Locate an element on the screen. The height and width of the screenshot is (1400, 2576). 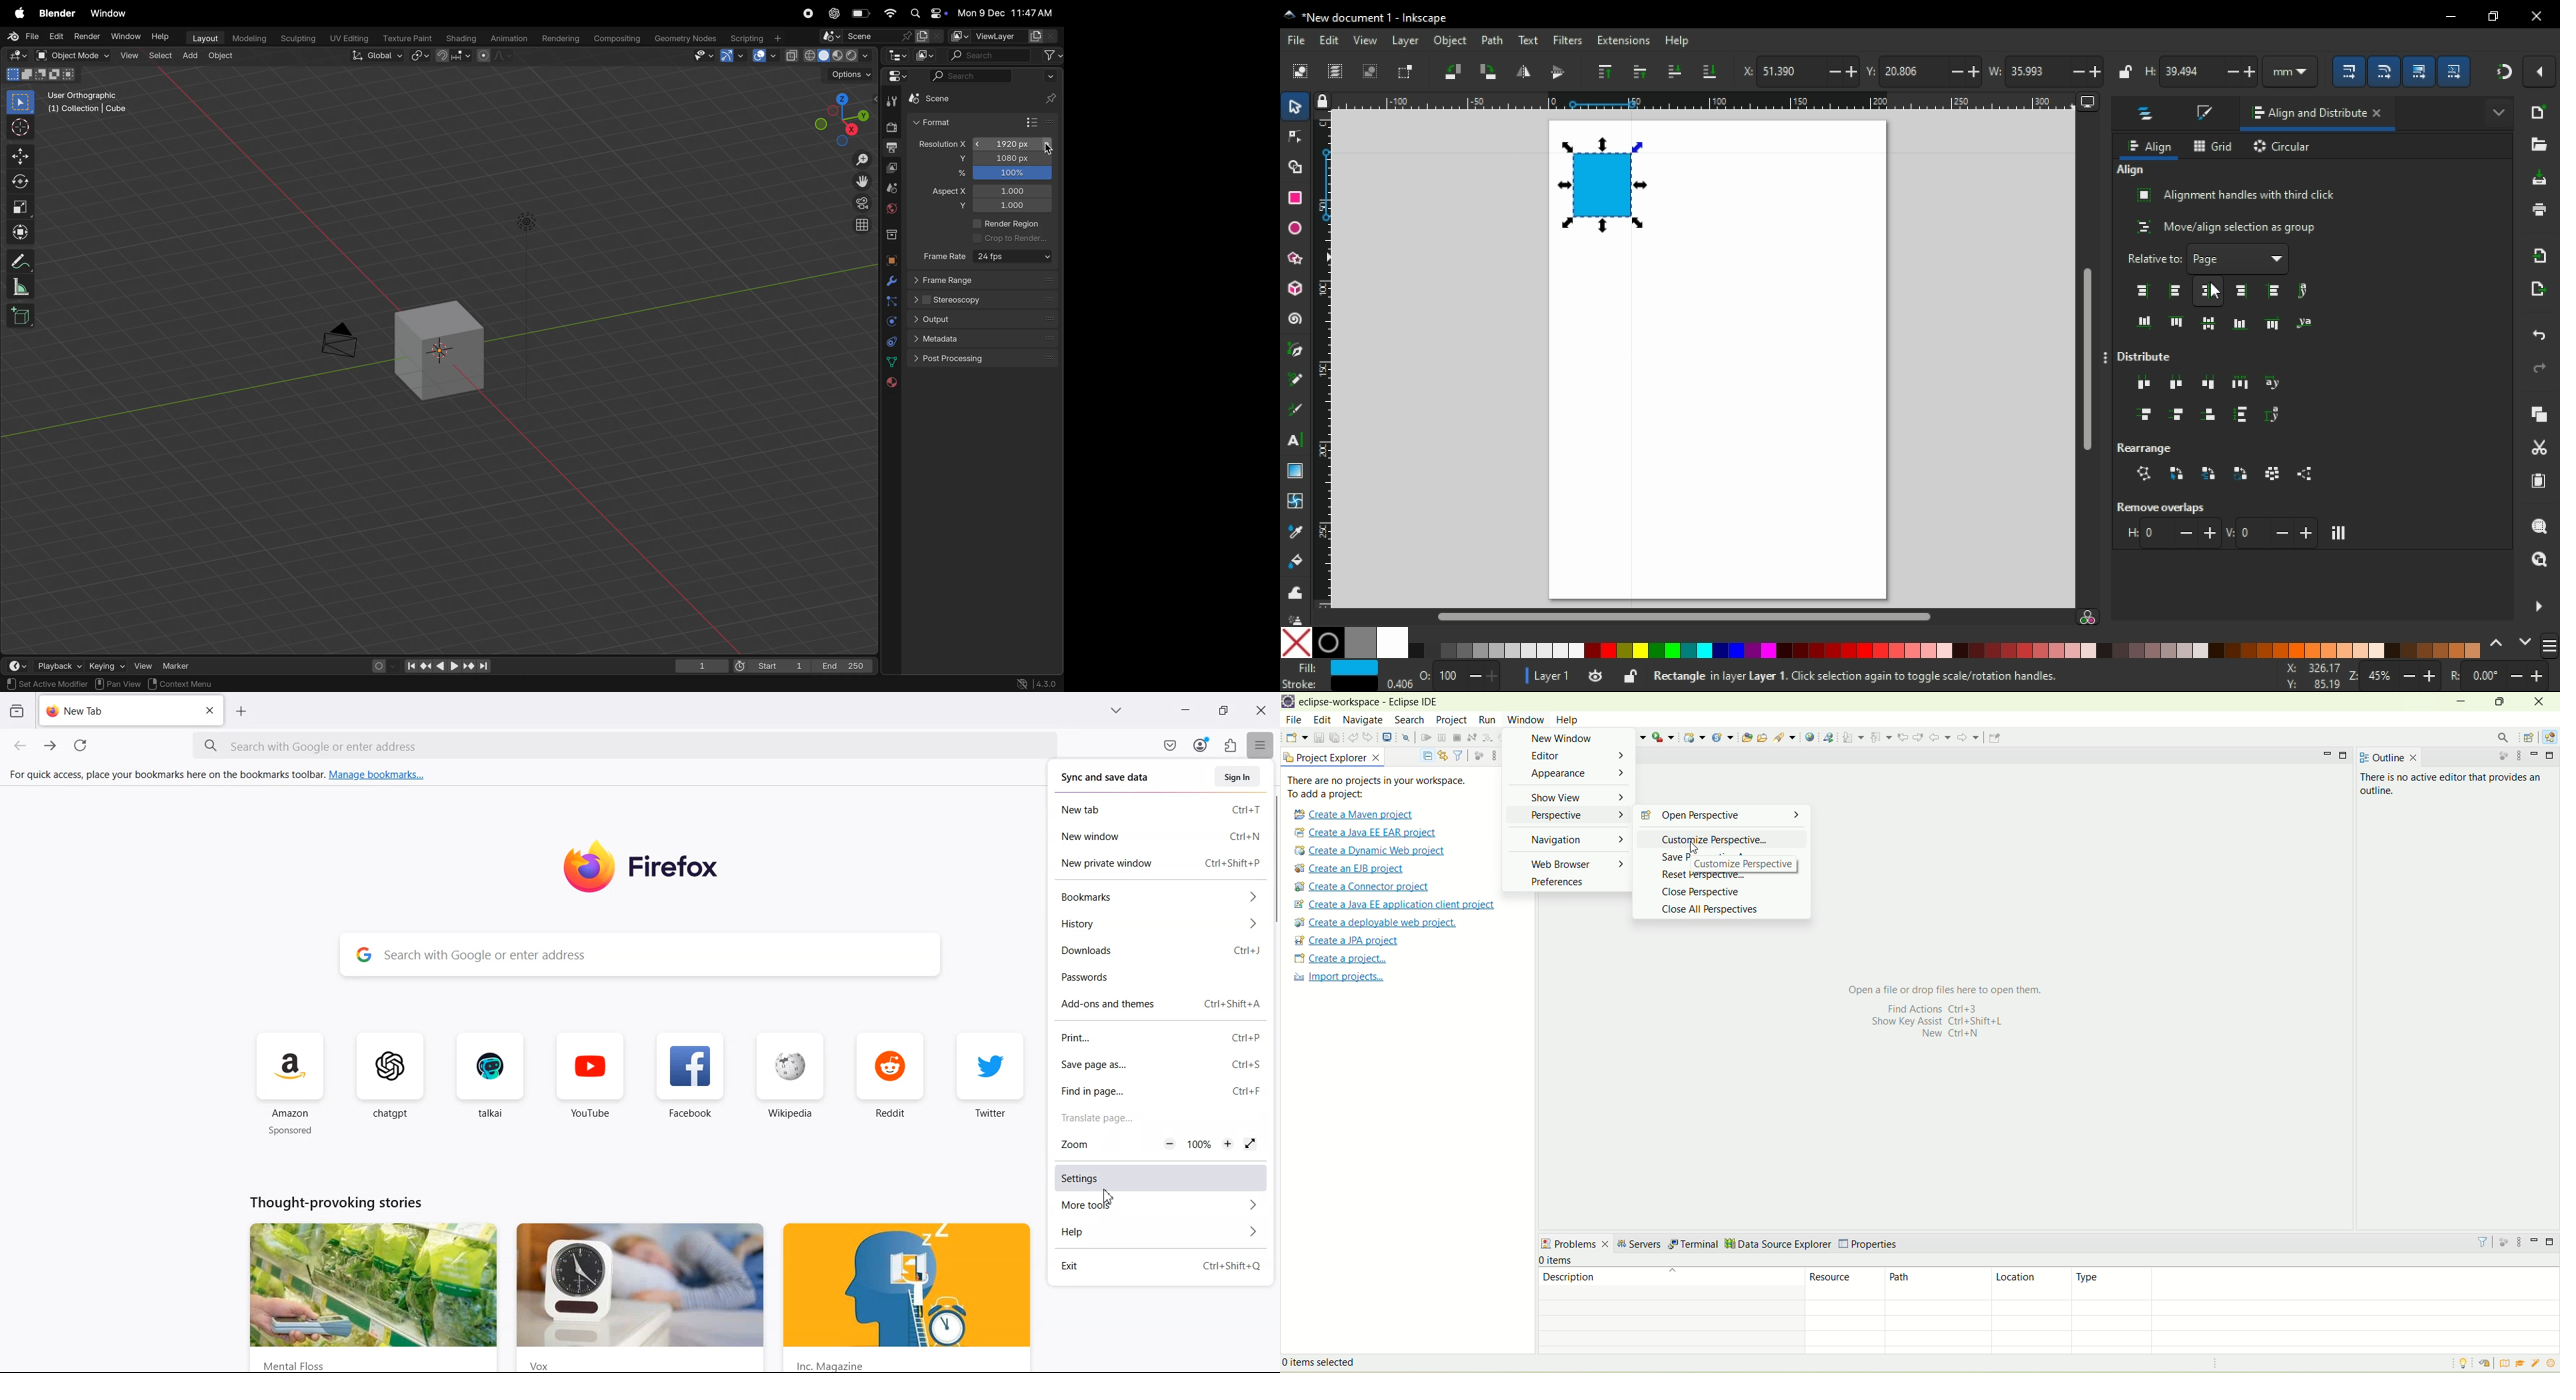
Signin is located at coordinates (1239, 777).